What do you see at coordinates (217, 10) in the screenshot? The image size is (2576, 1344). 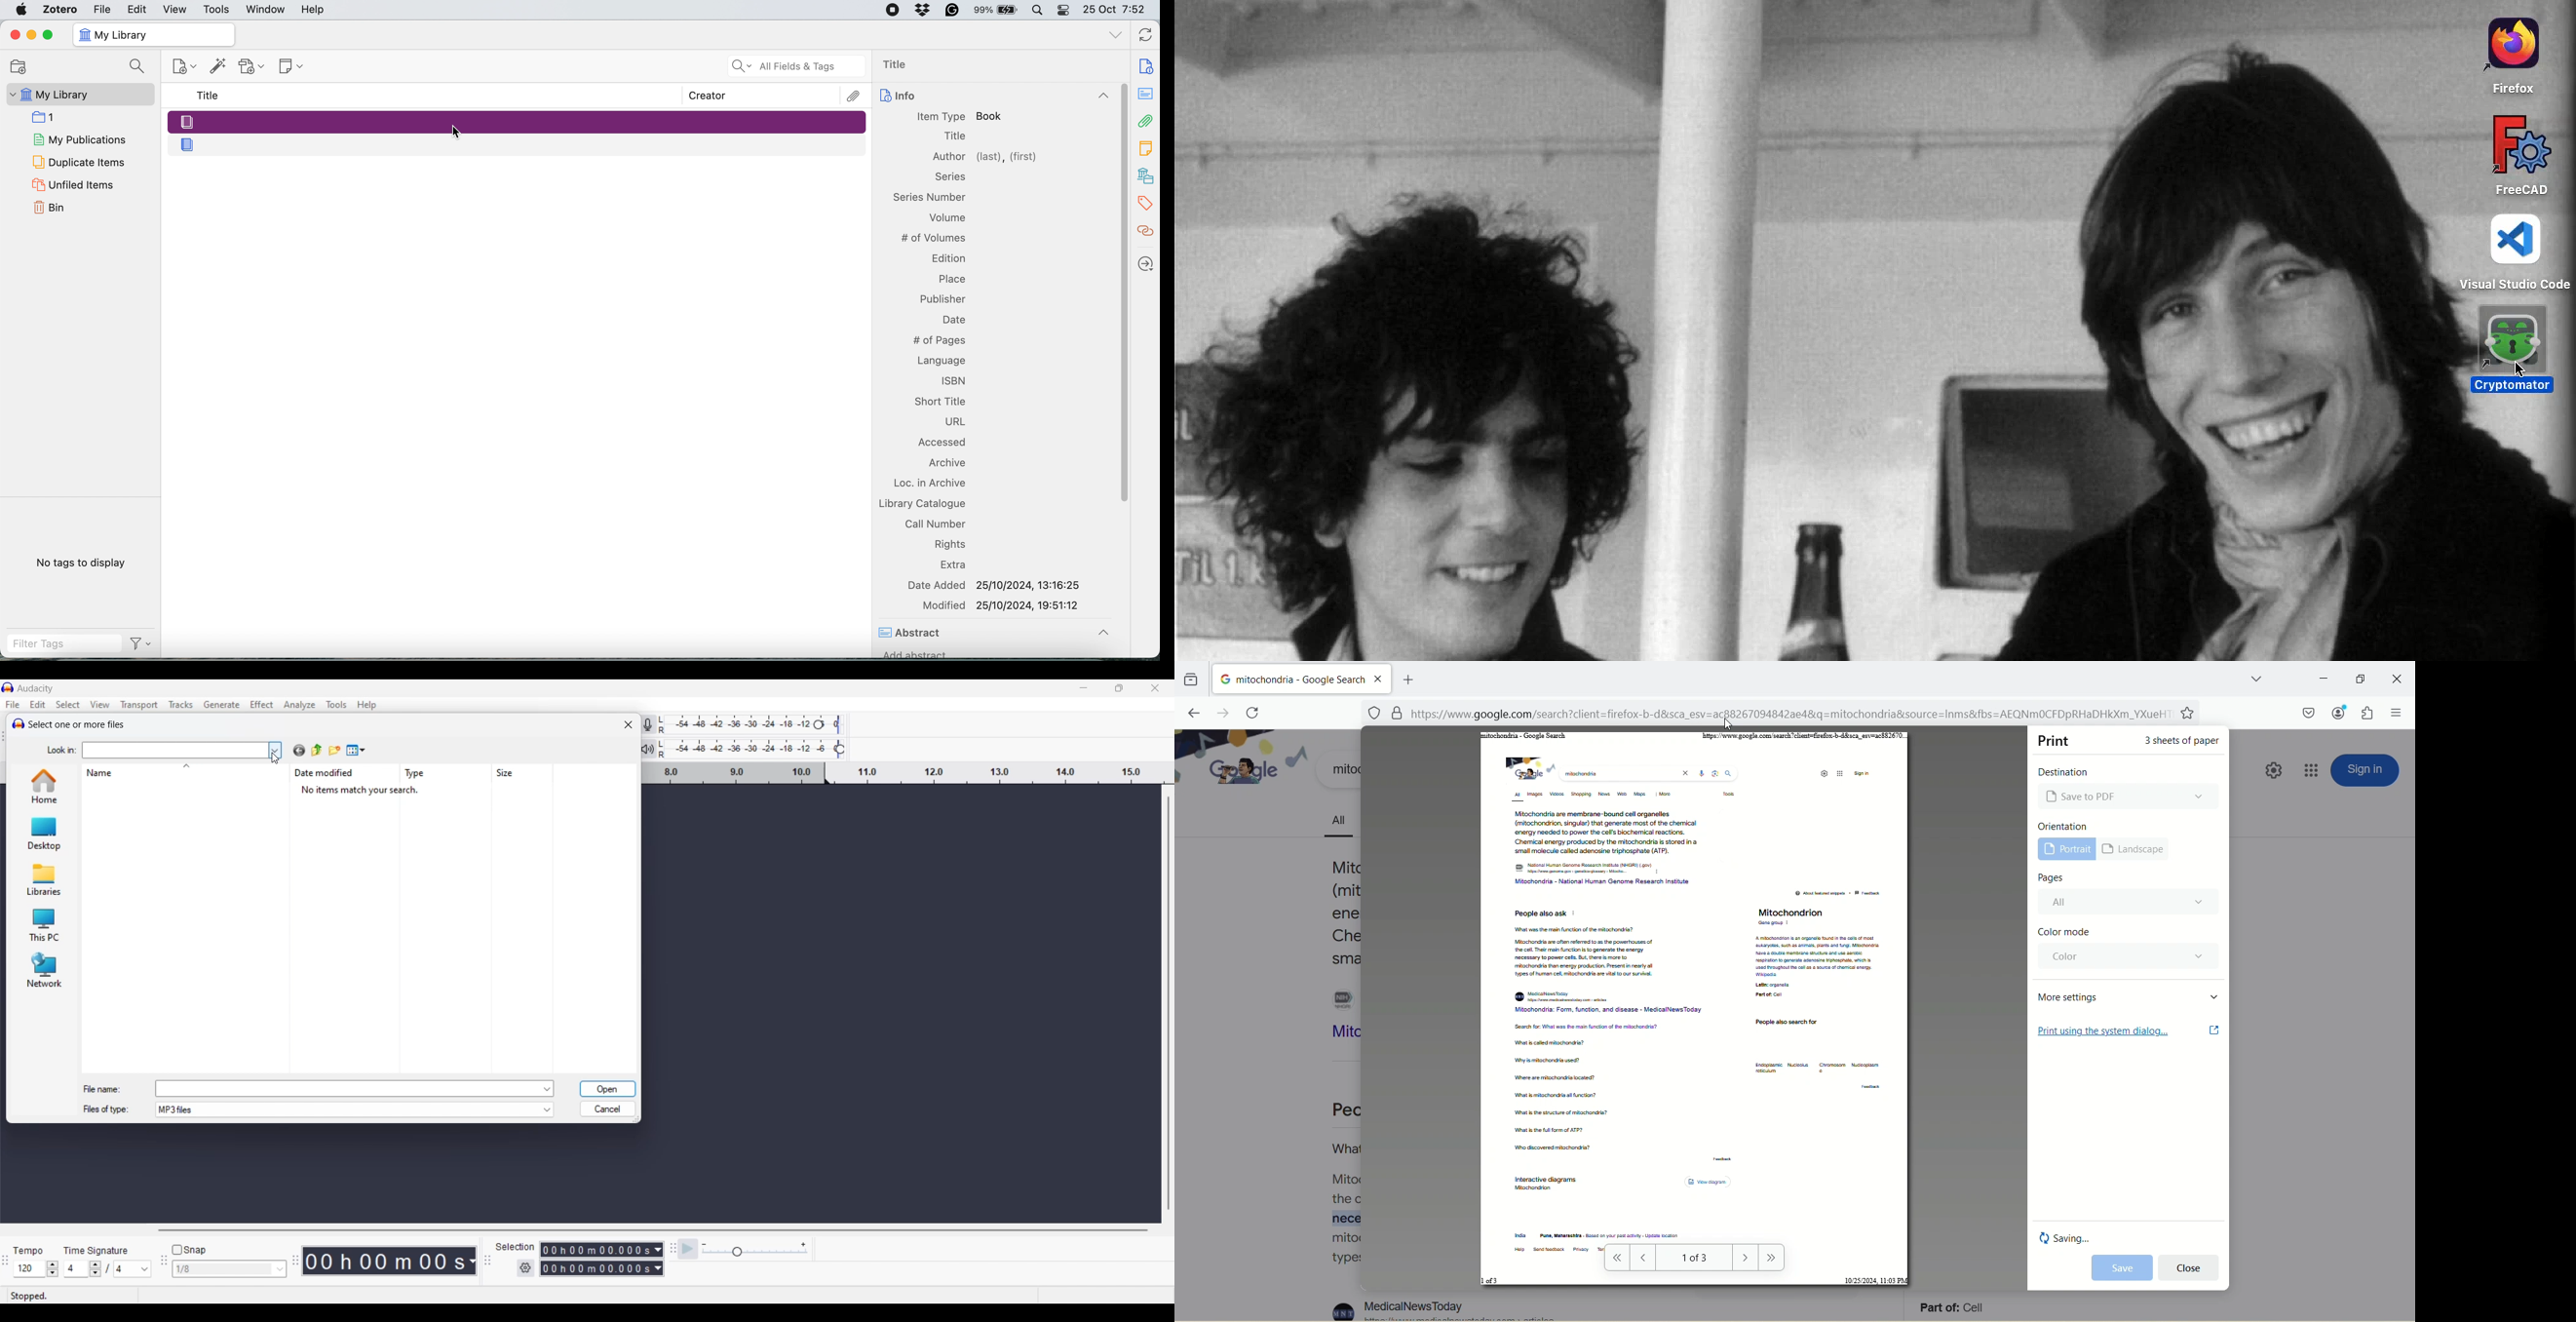 I see `Tools` at bounding box center [217, 10].